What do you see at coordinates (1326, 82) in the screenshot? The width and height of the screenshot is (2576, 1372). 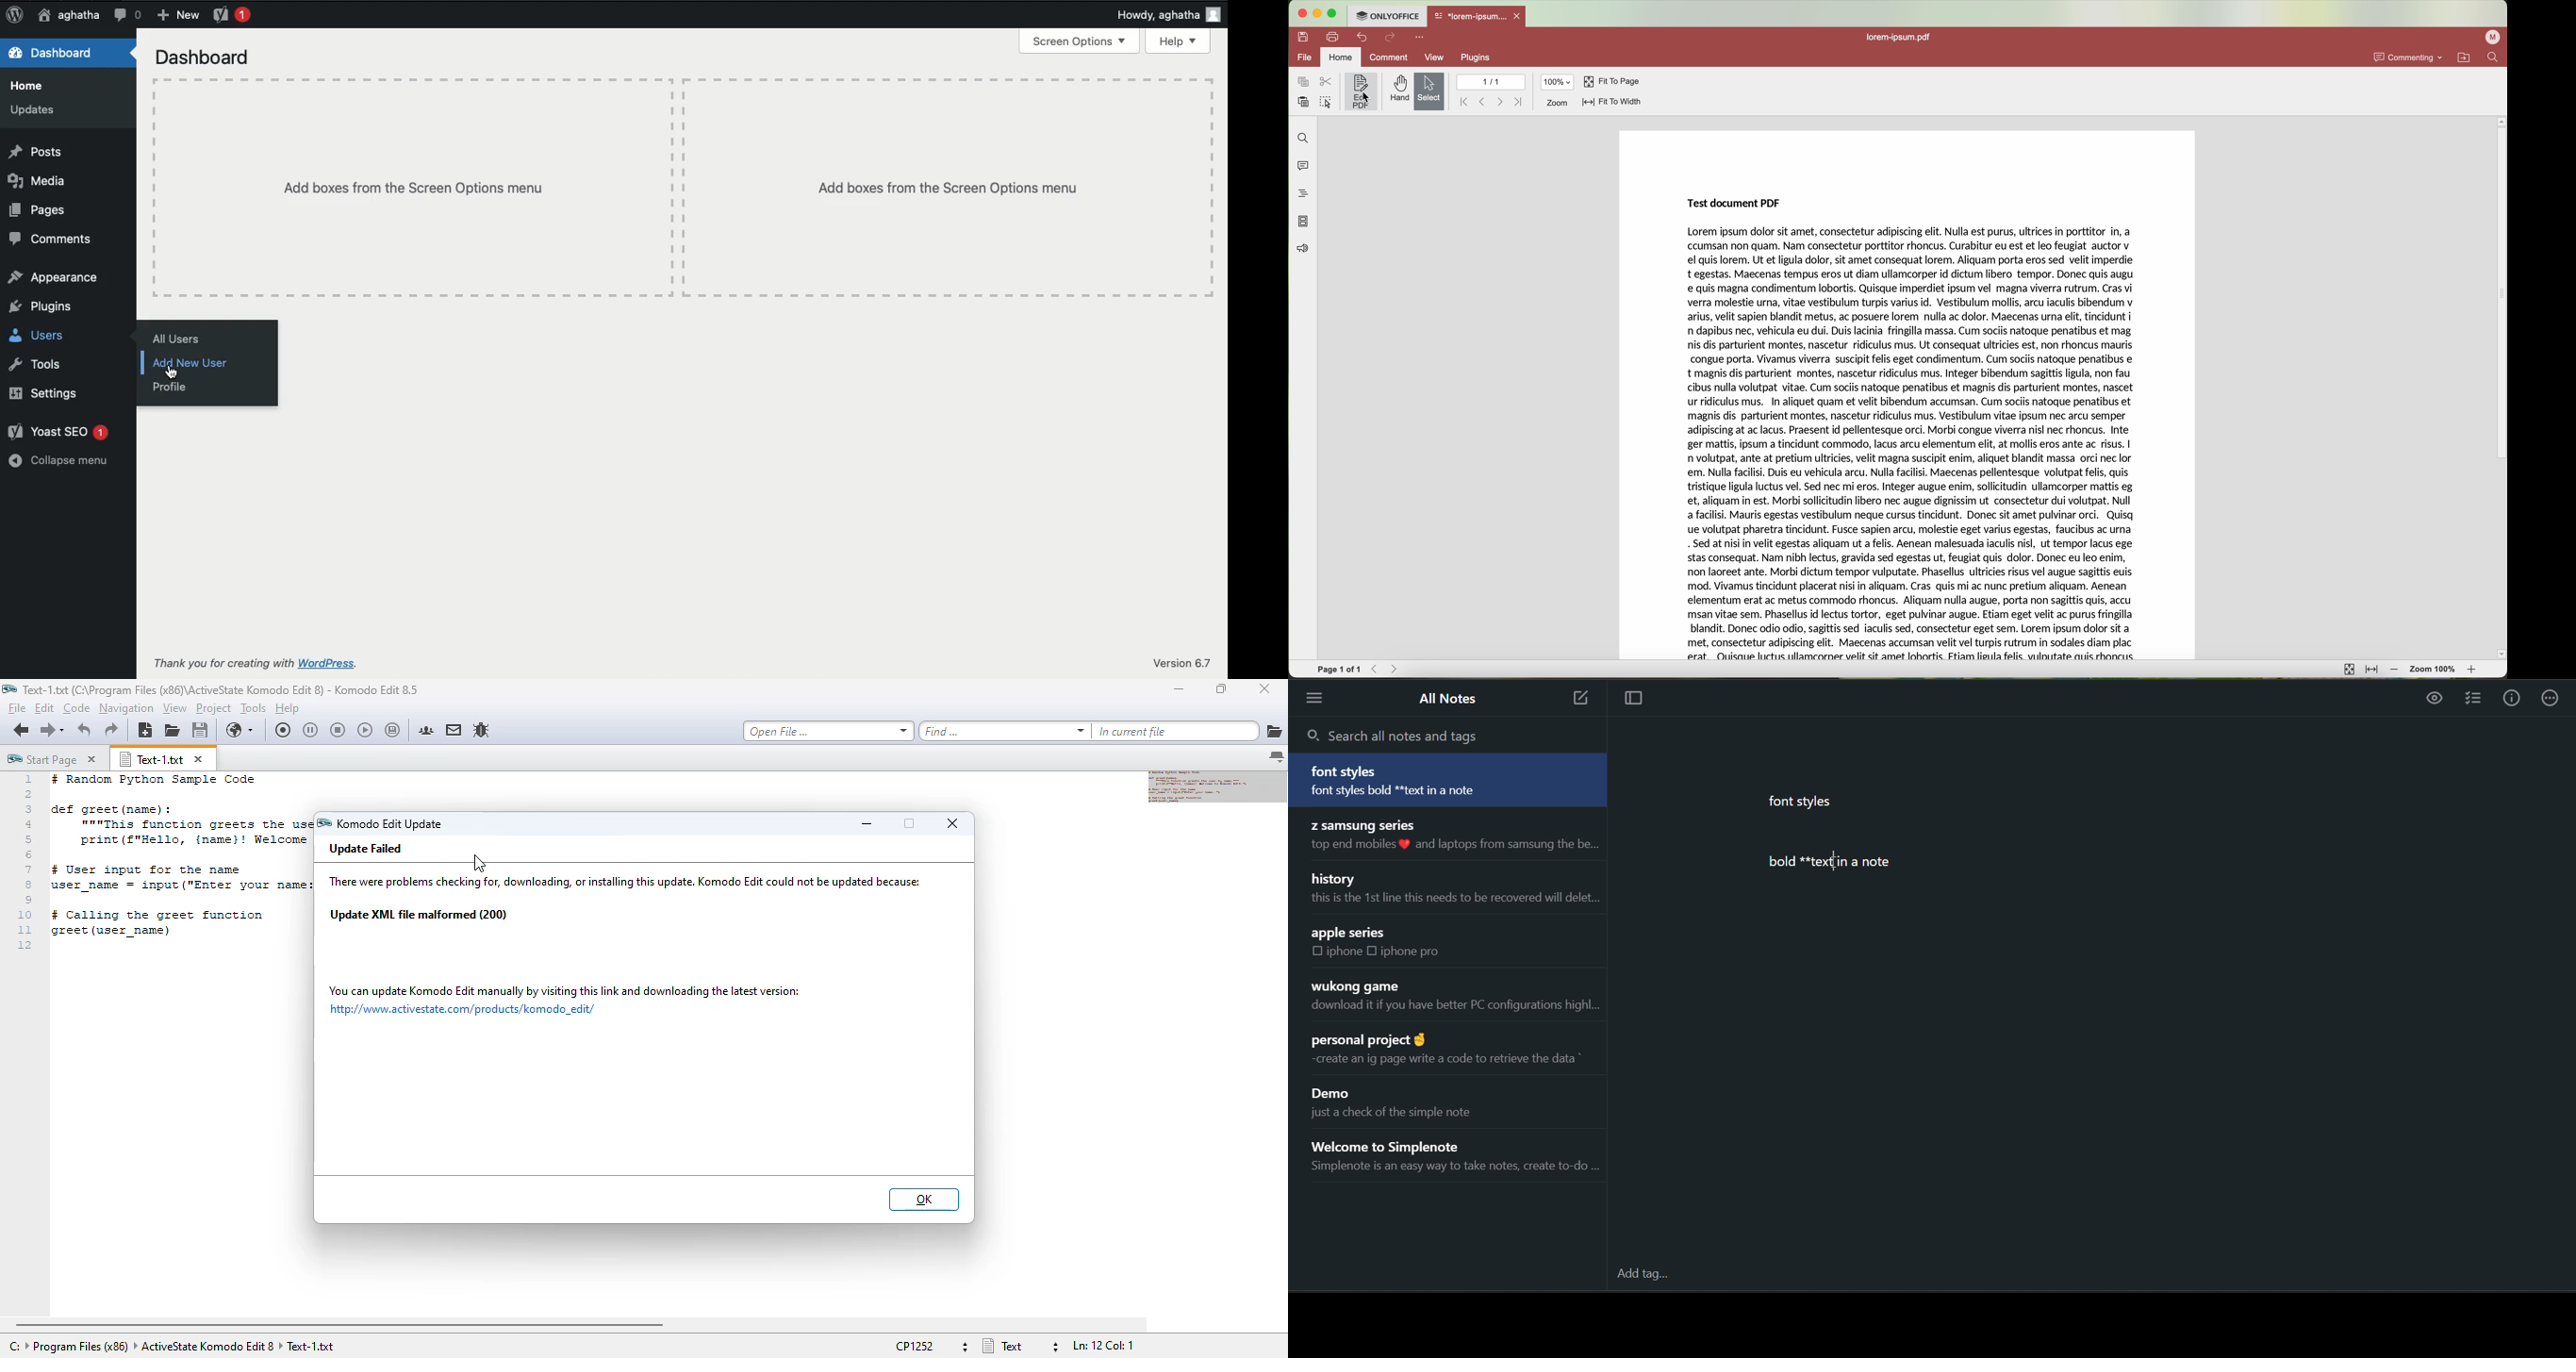 I see `cut` at bounding box center [1326, 82].